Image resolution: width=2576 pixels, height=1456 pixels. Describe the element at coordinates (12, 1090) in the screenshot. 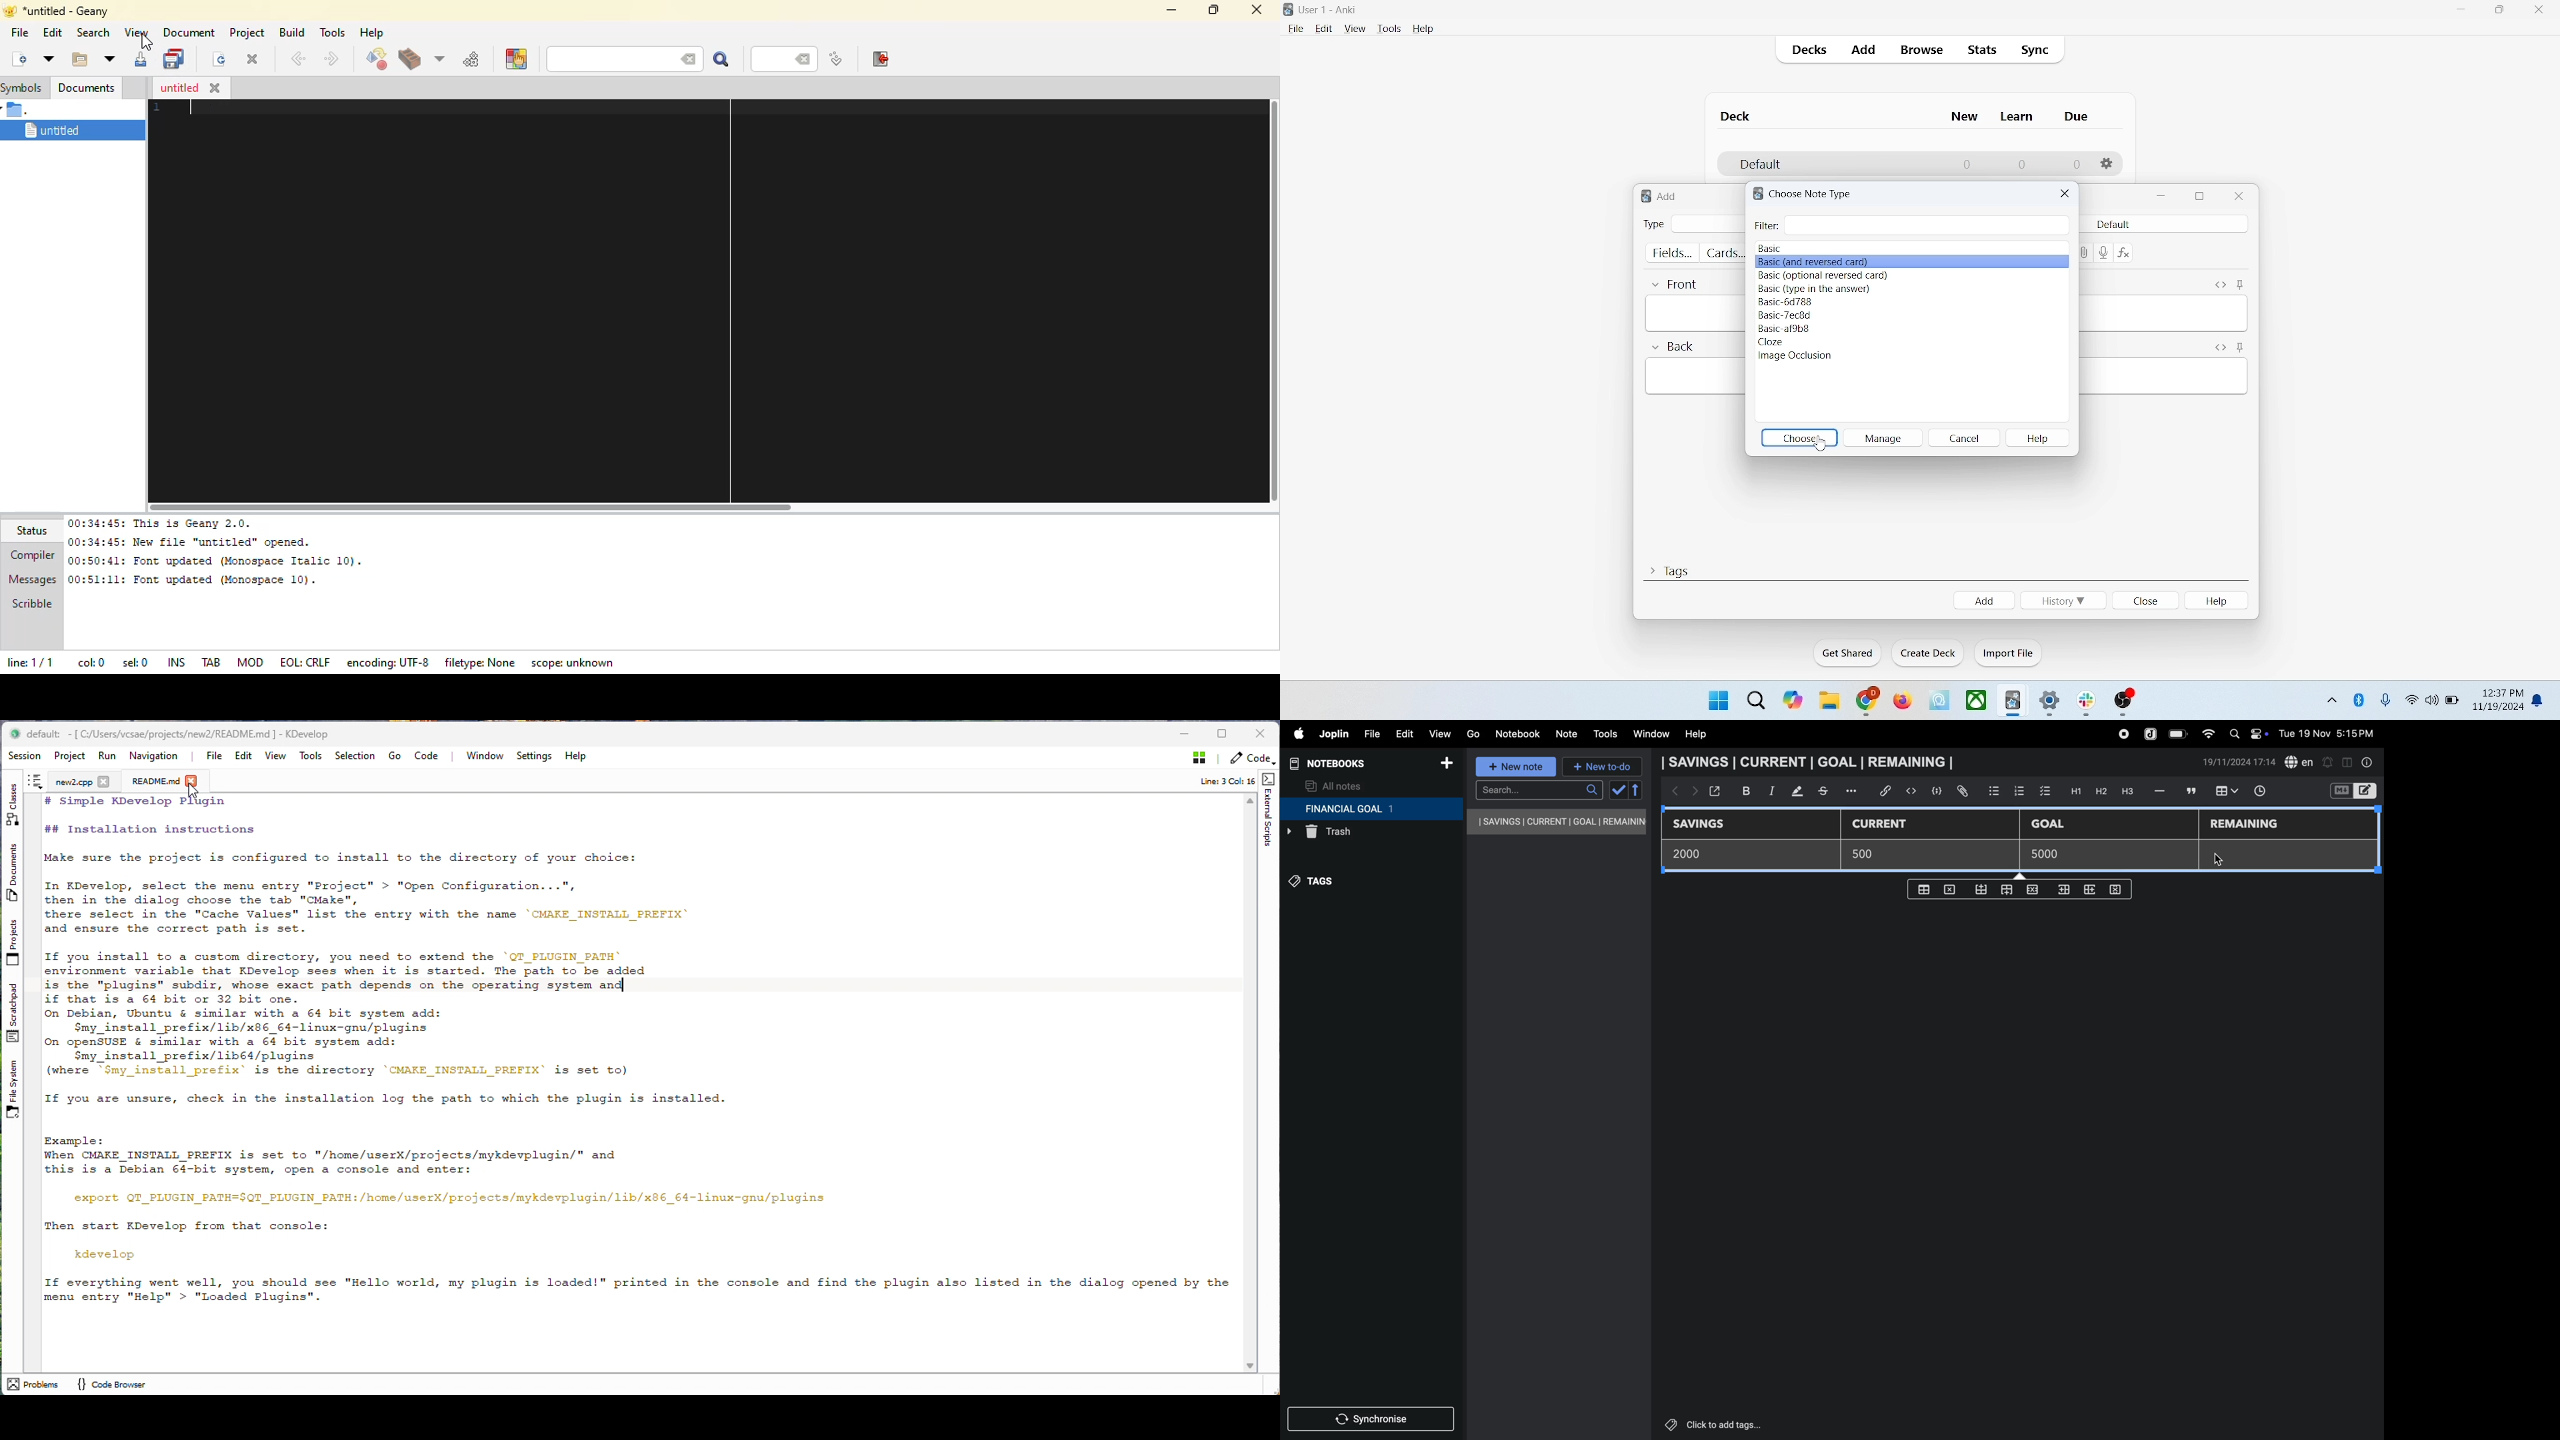

I see `File System` at that location.